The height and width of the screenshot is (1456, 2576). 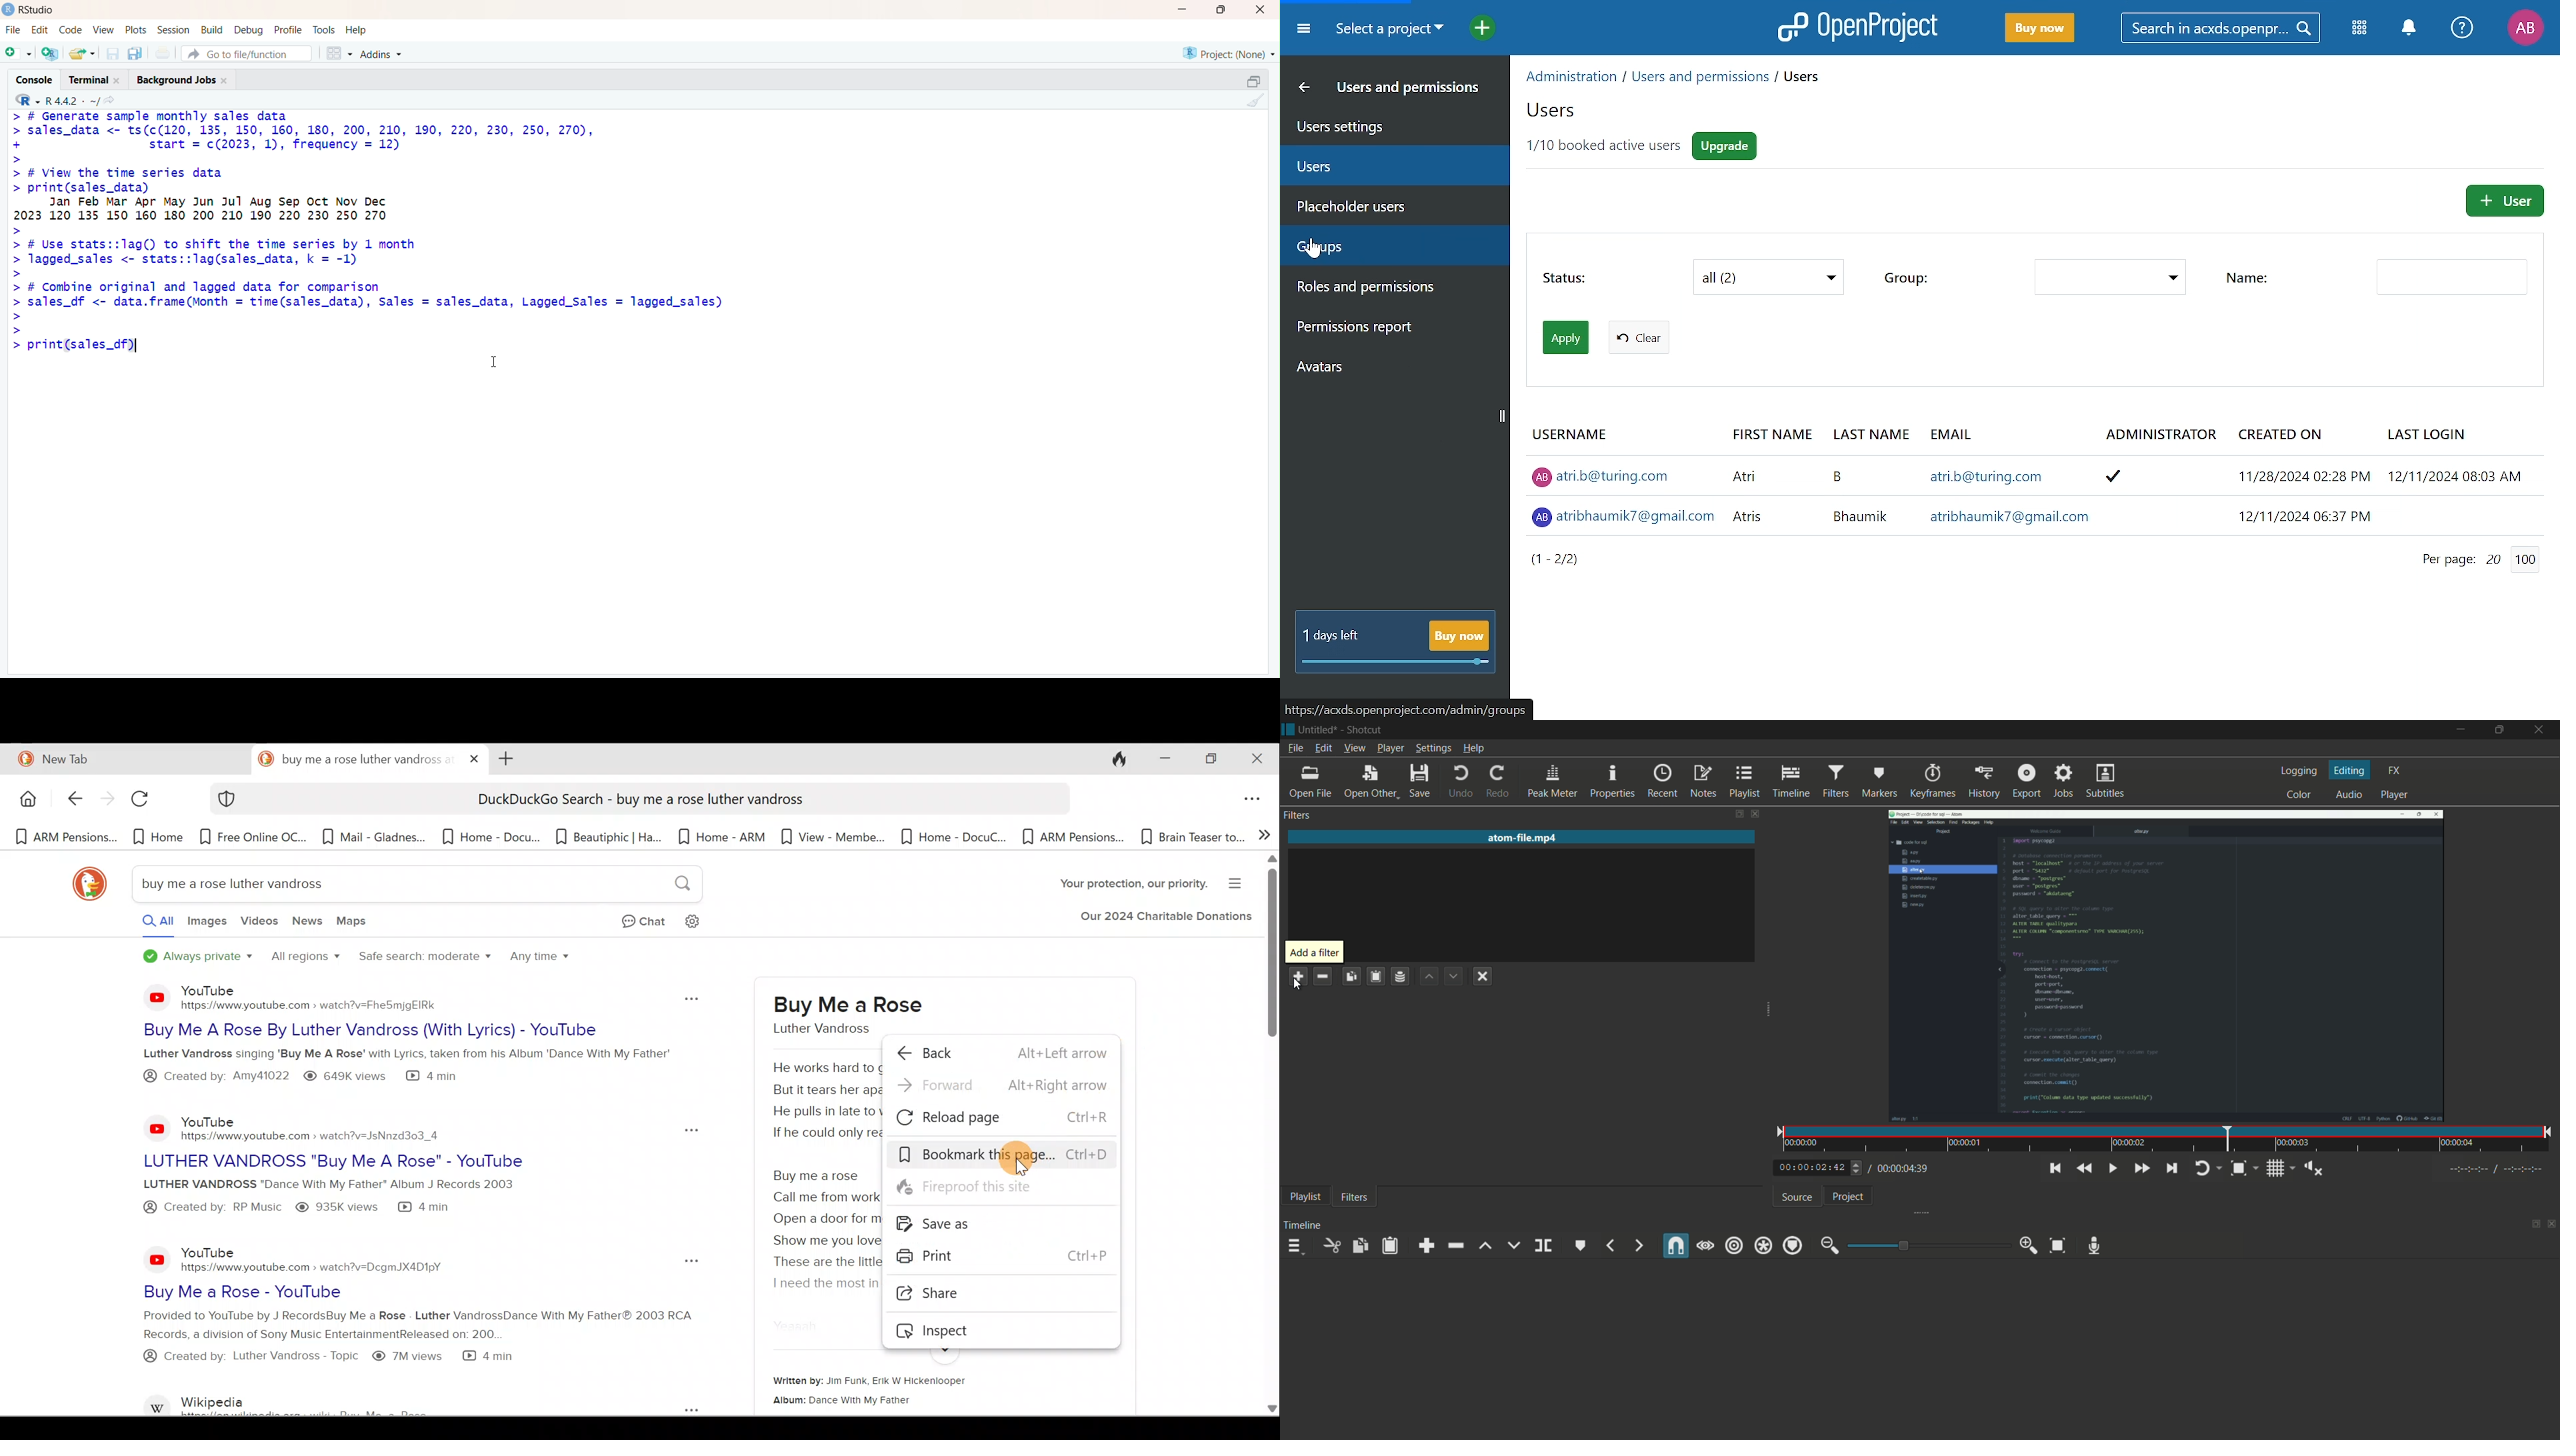 What do you see at coordinates (2009, 495) in the screenshot?
I see `emails` at bounding box center [2009, 495].